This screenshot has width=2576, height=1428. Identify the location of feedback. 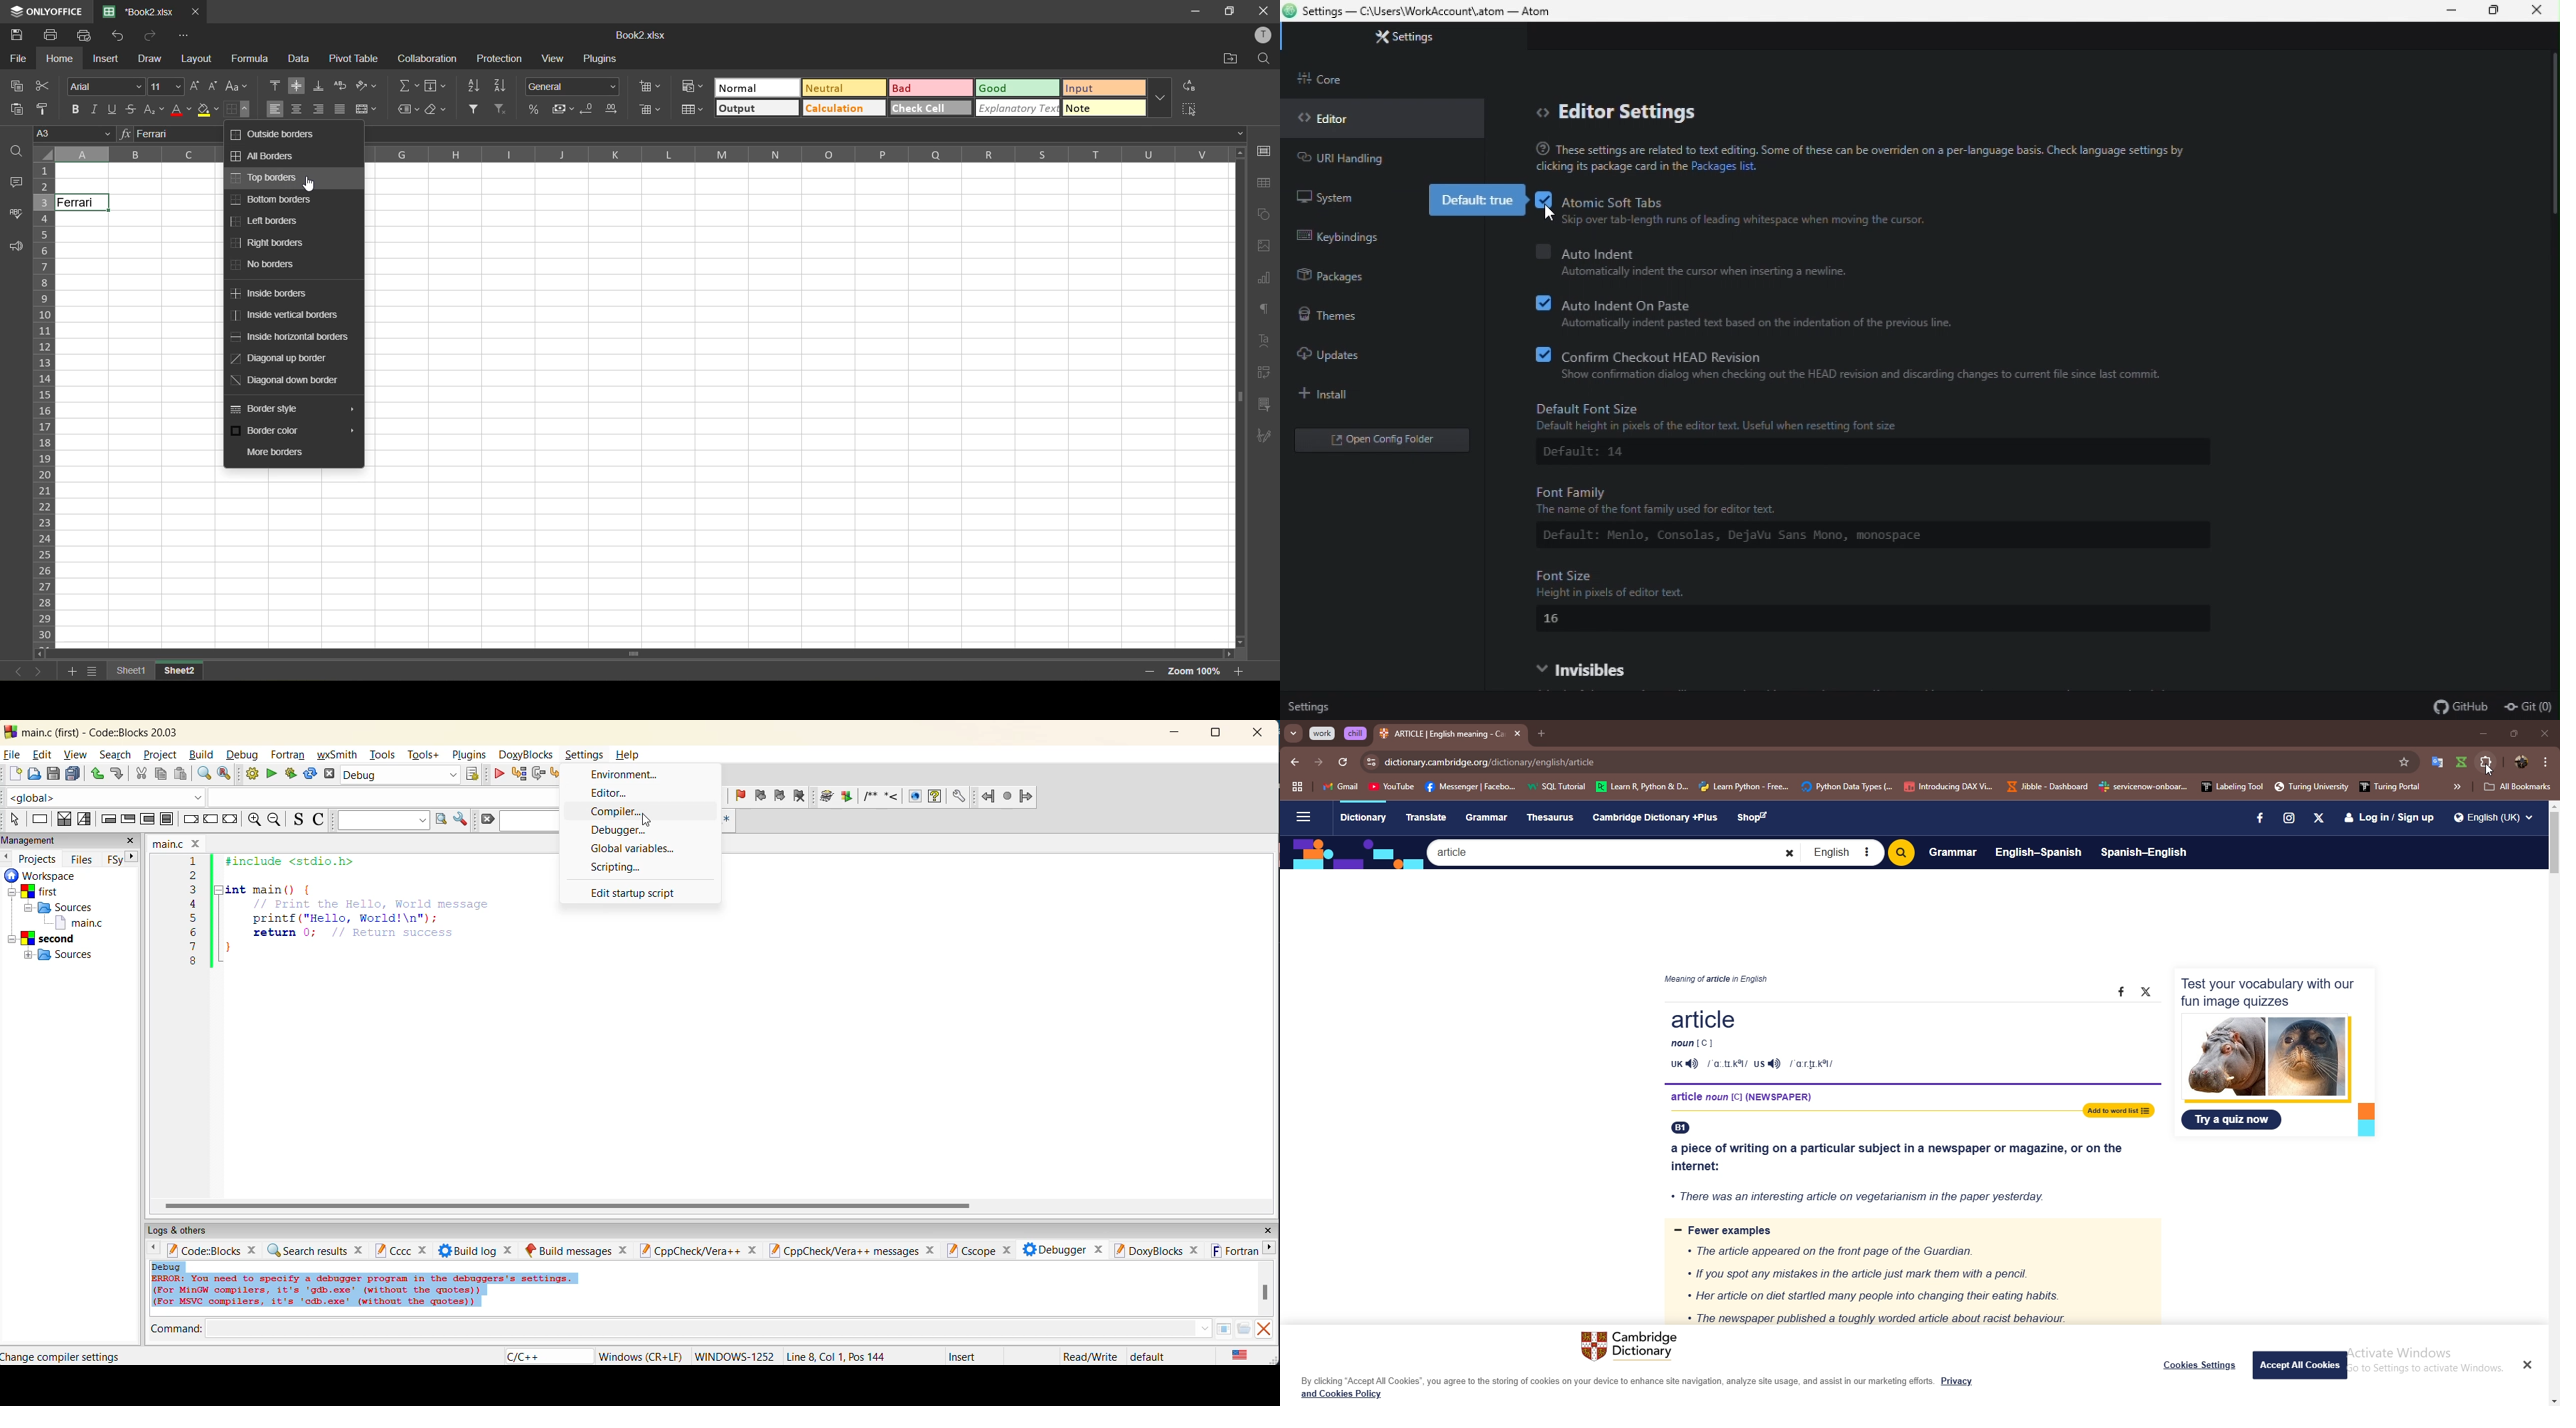
(17, 247).